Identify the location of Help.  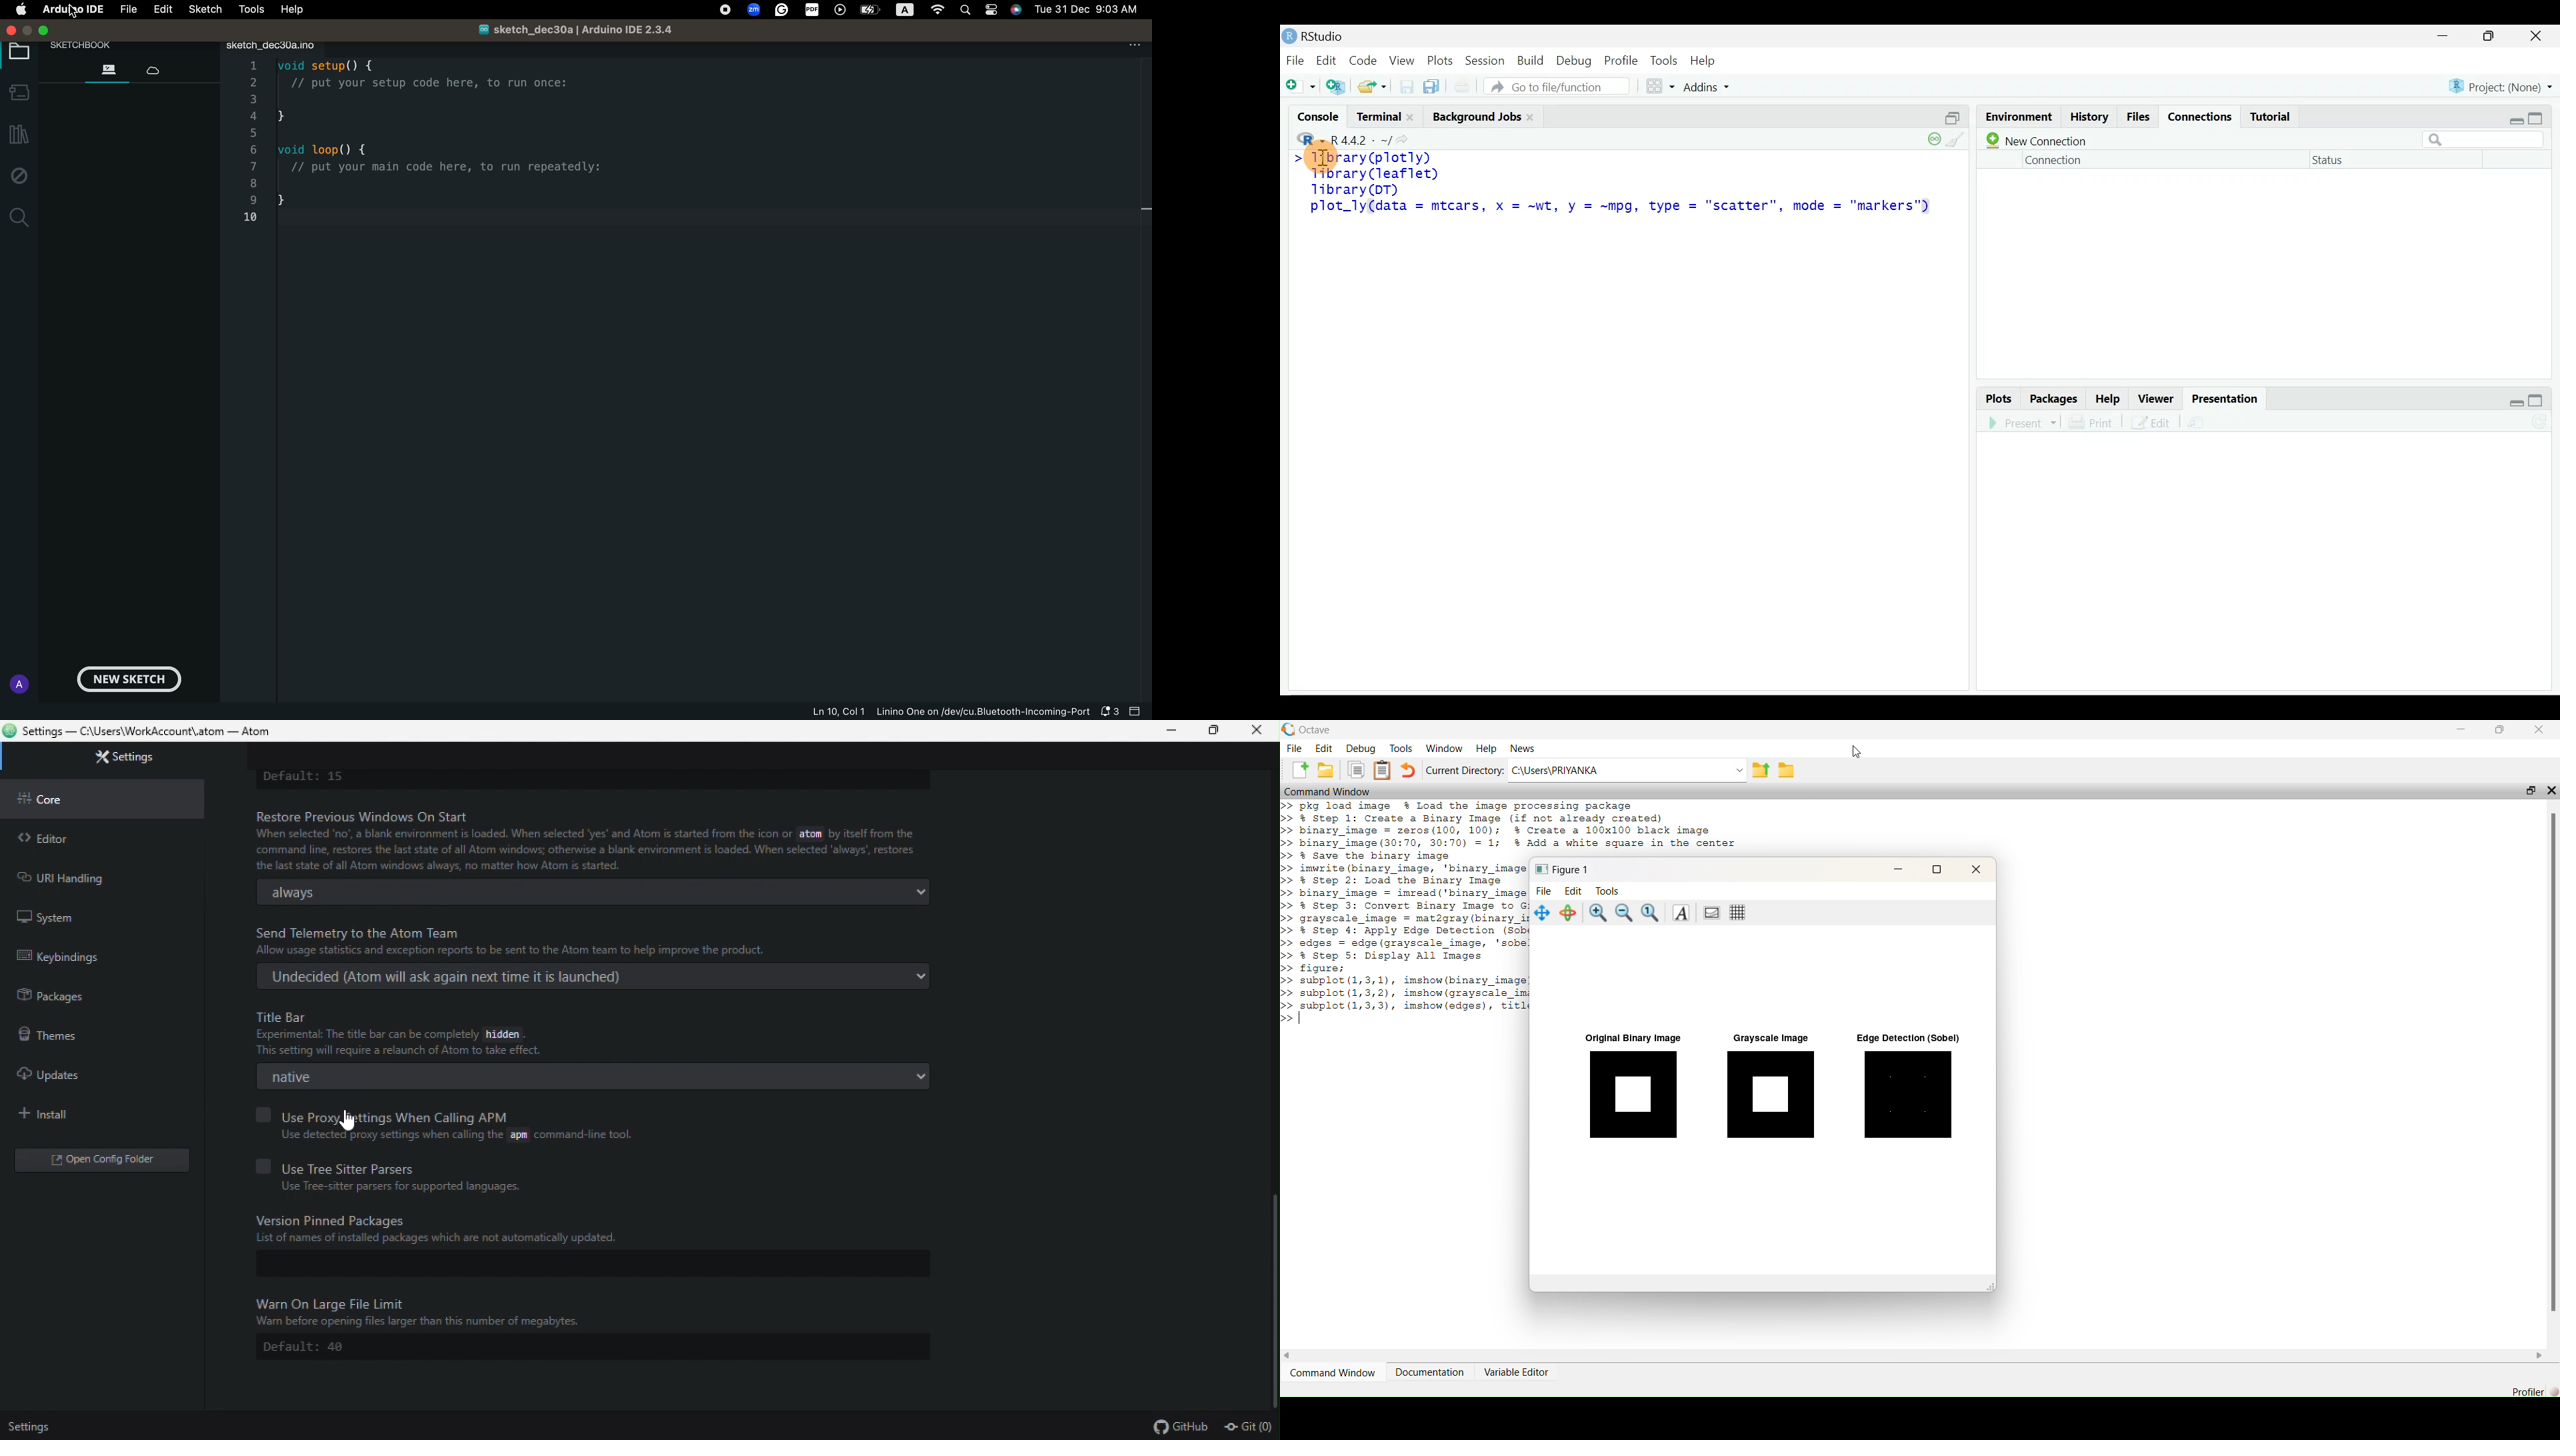
(2109, 397).